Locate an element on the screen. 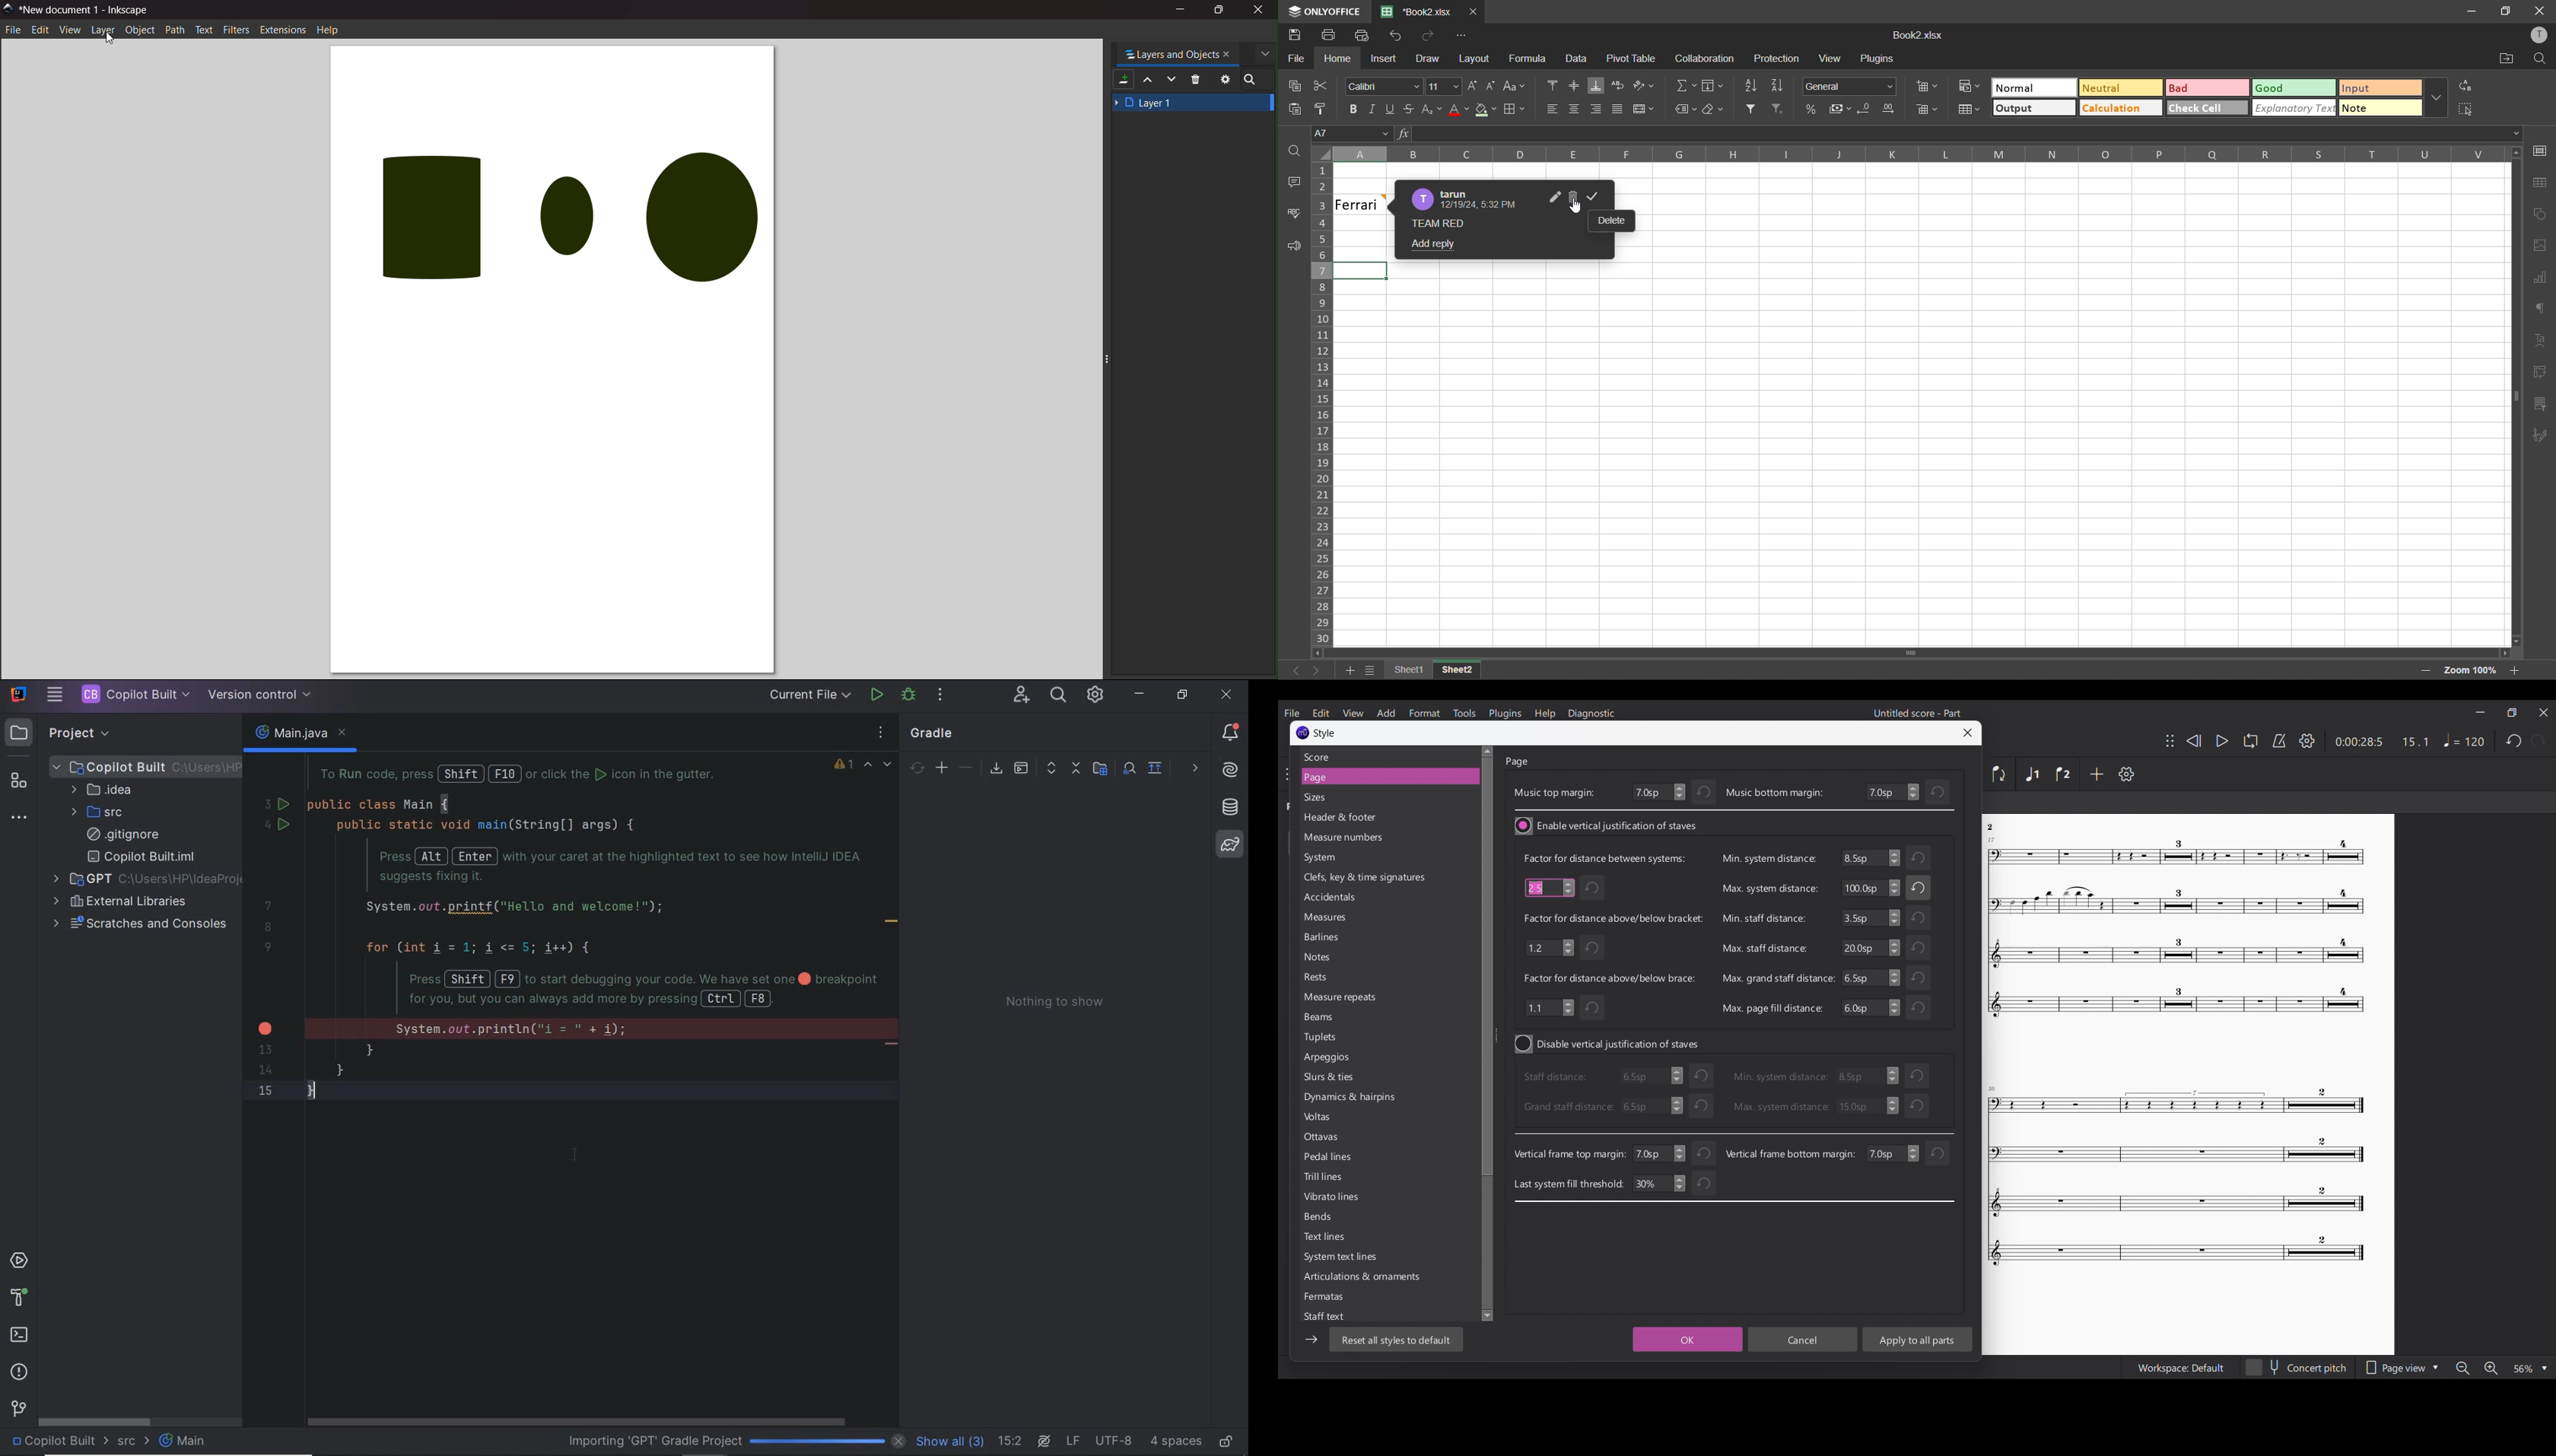 The image size is (2576, 1456). Accidentals is located at coordinates (1373, 898).